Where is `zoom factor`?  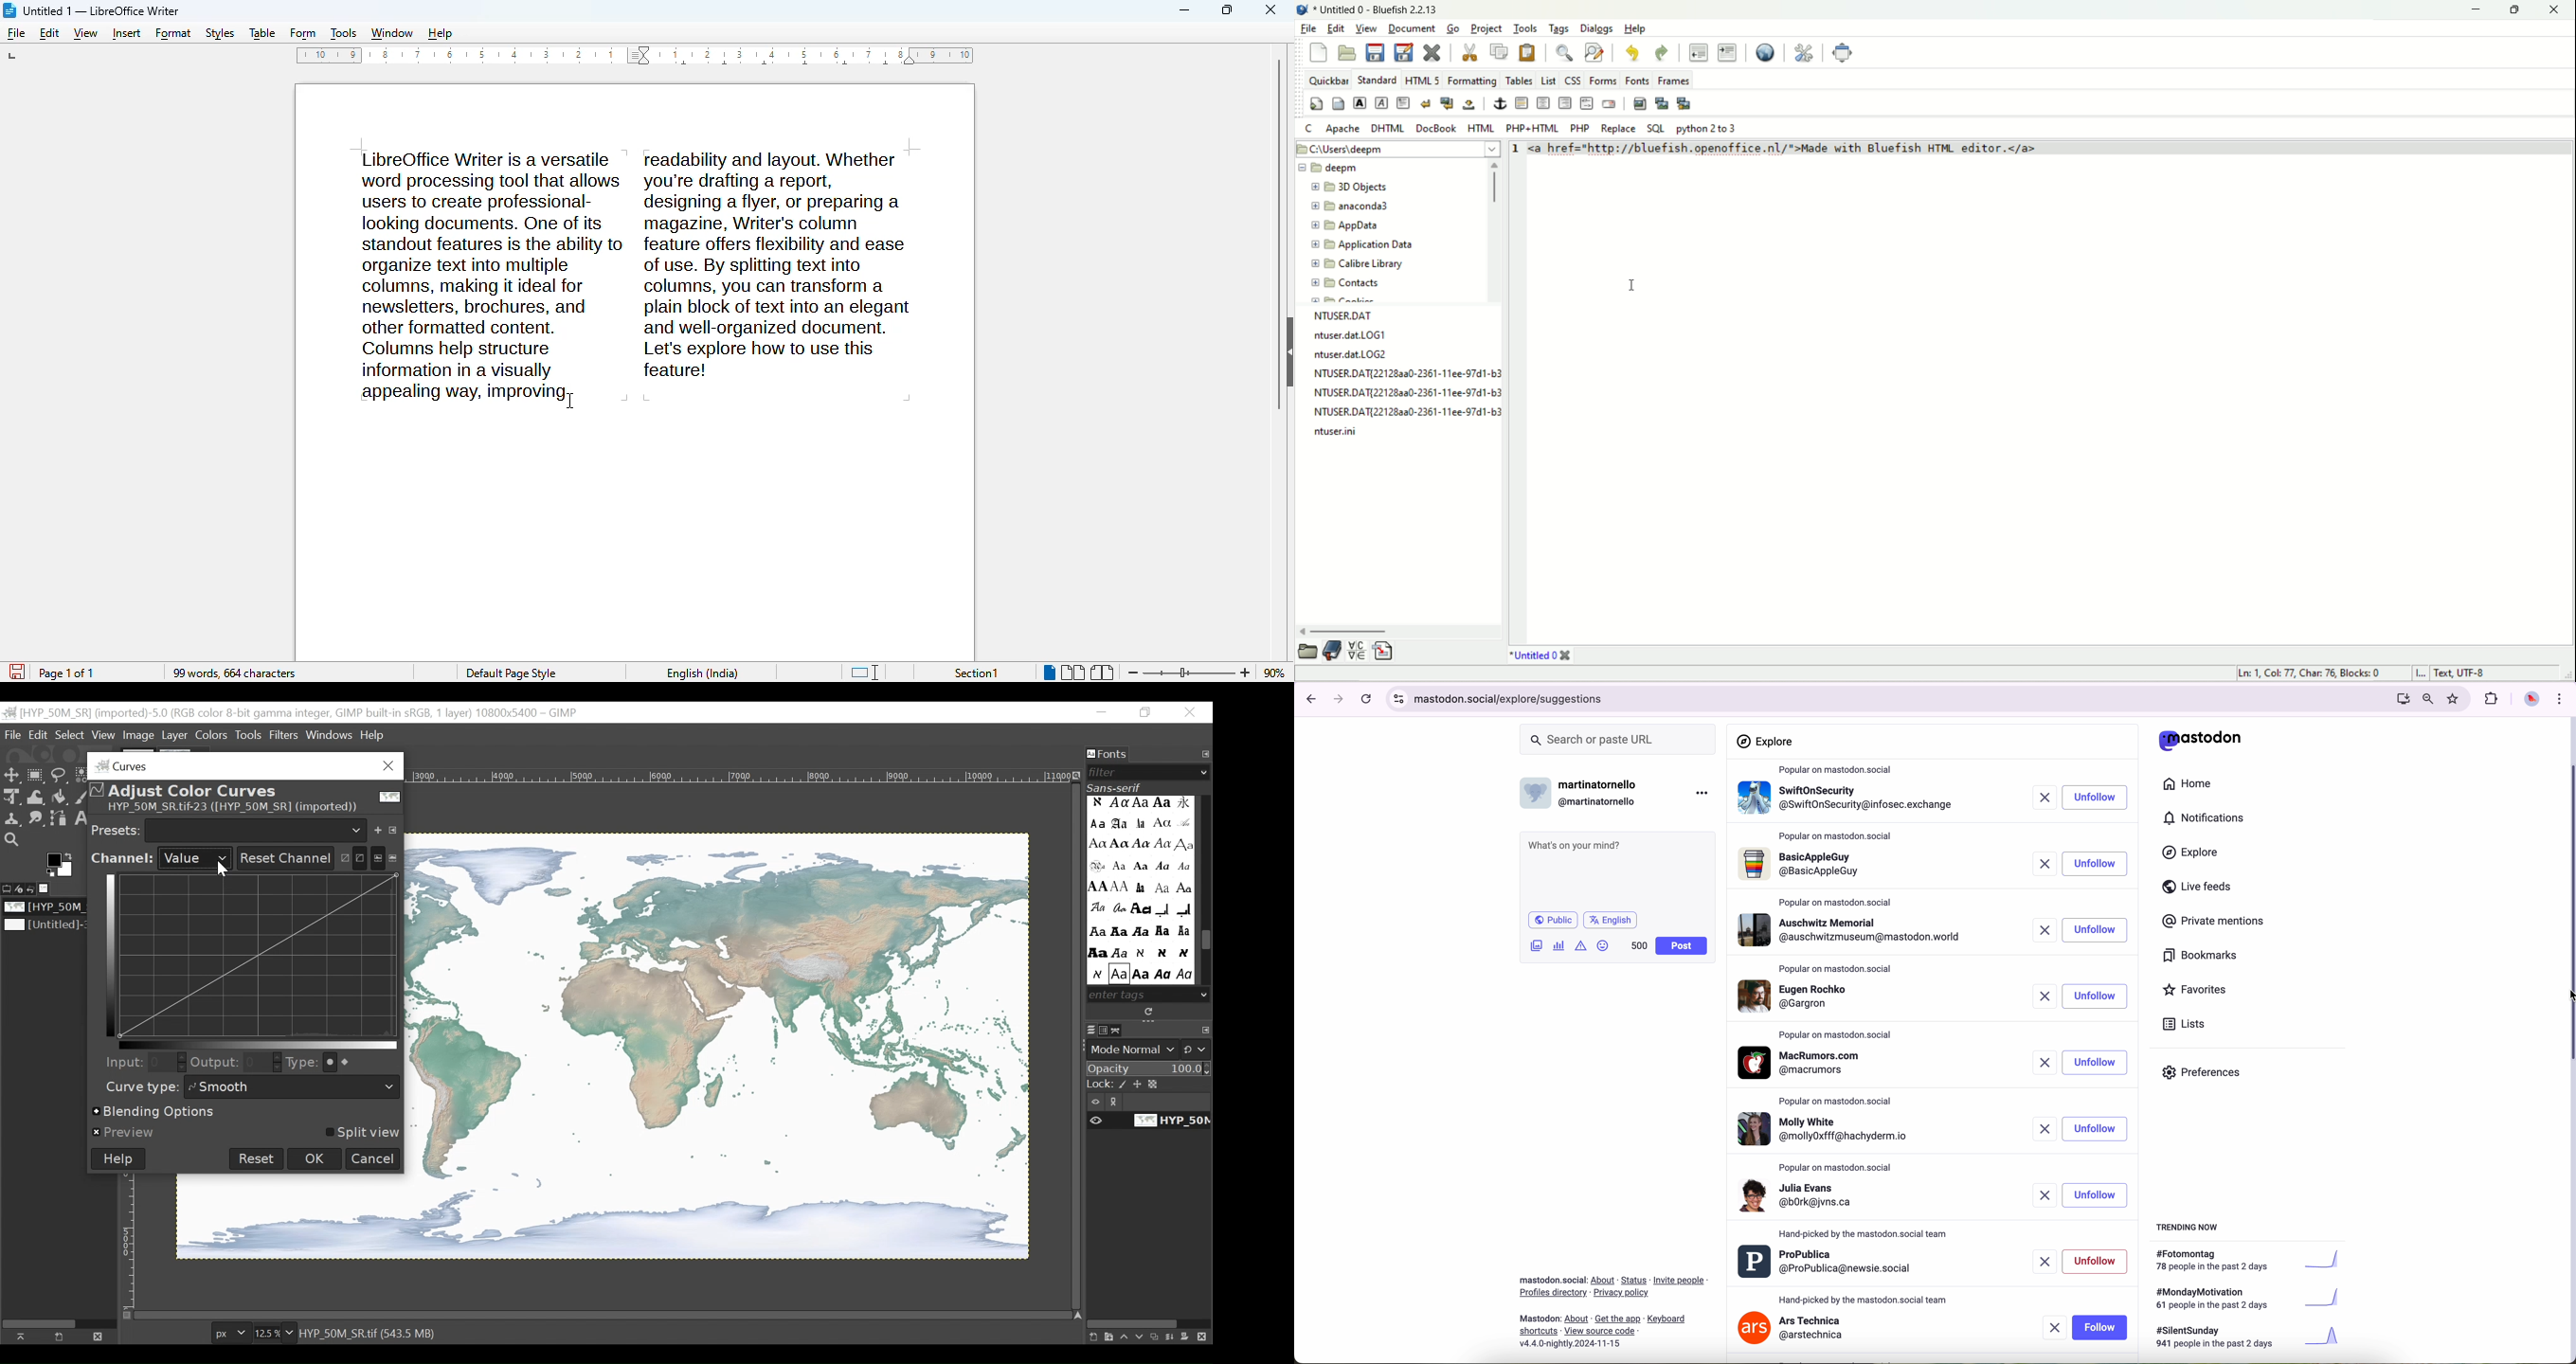
zoom factor is located at coordinates (1275, 673).